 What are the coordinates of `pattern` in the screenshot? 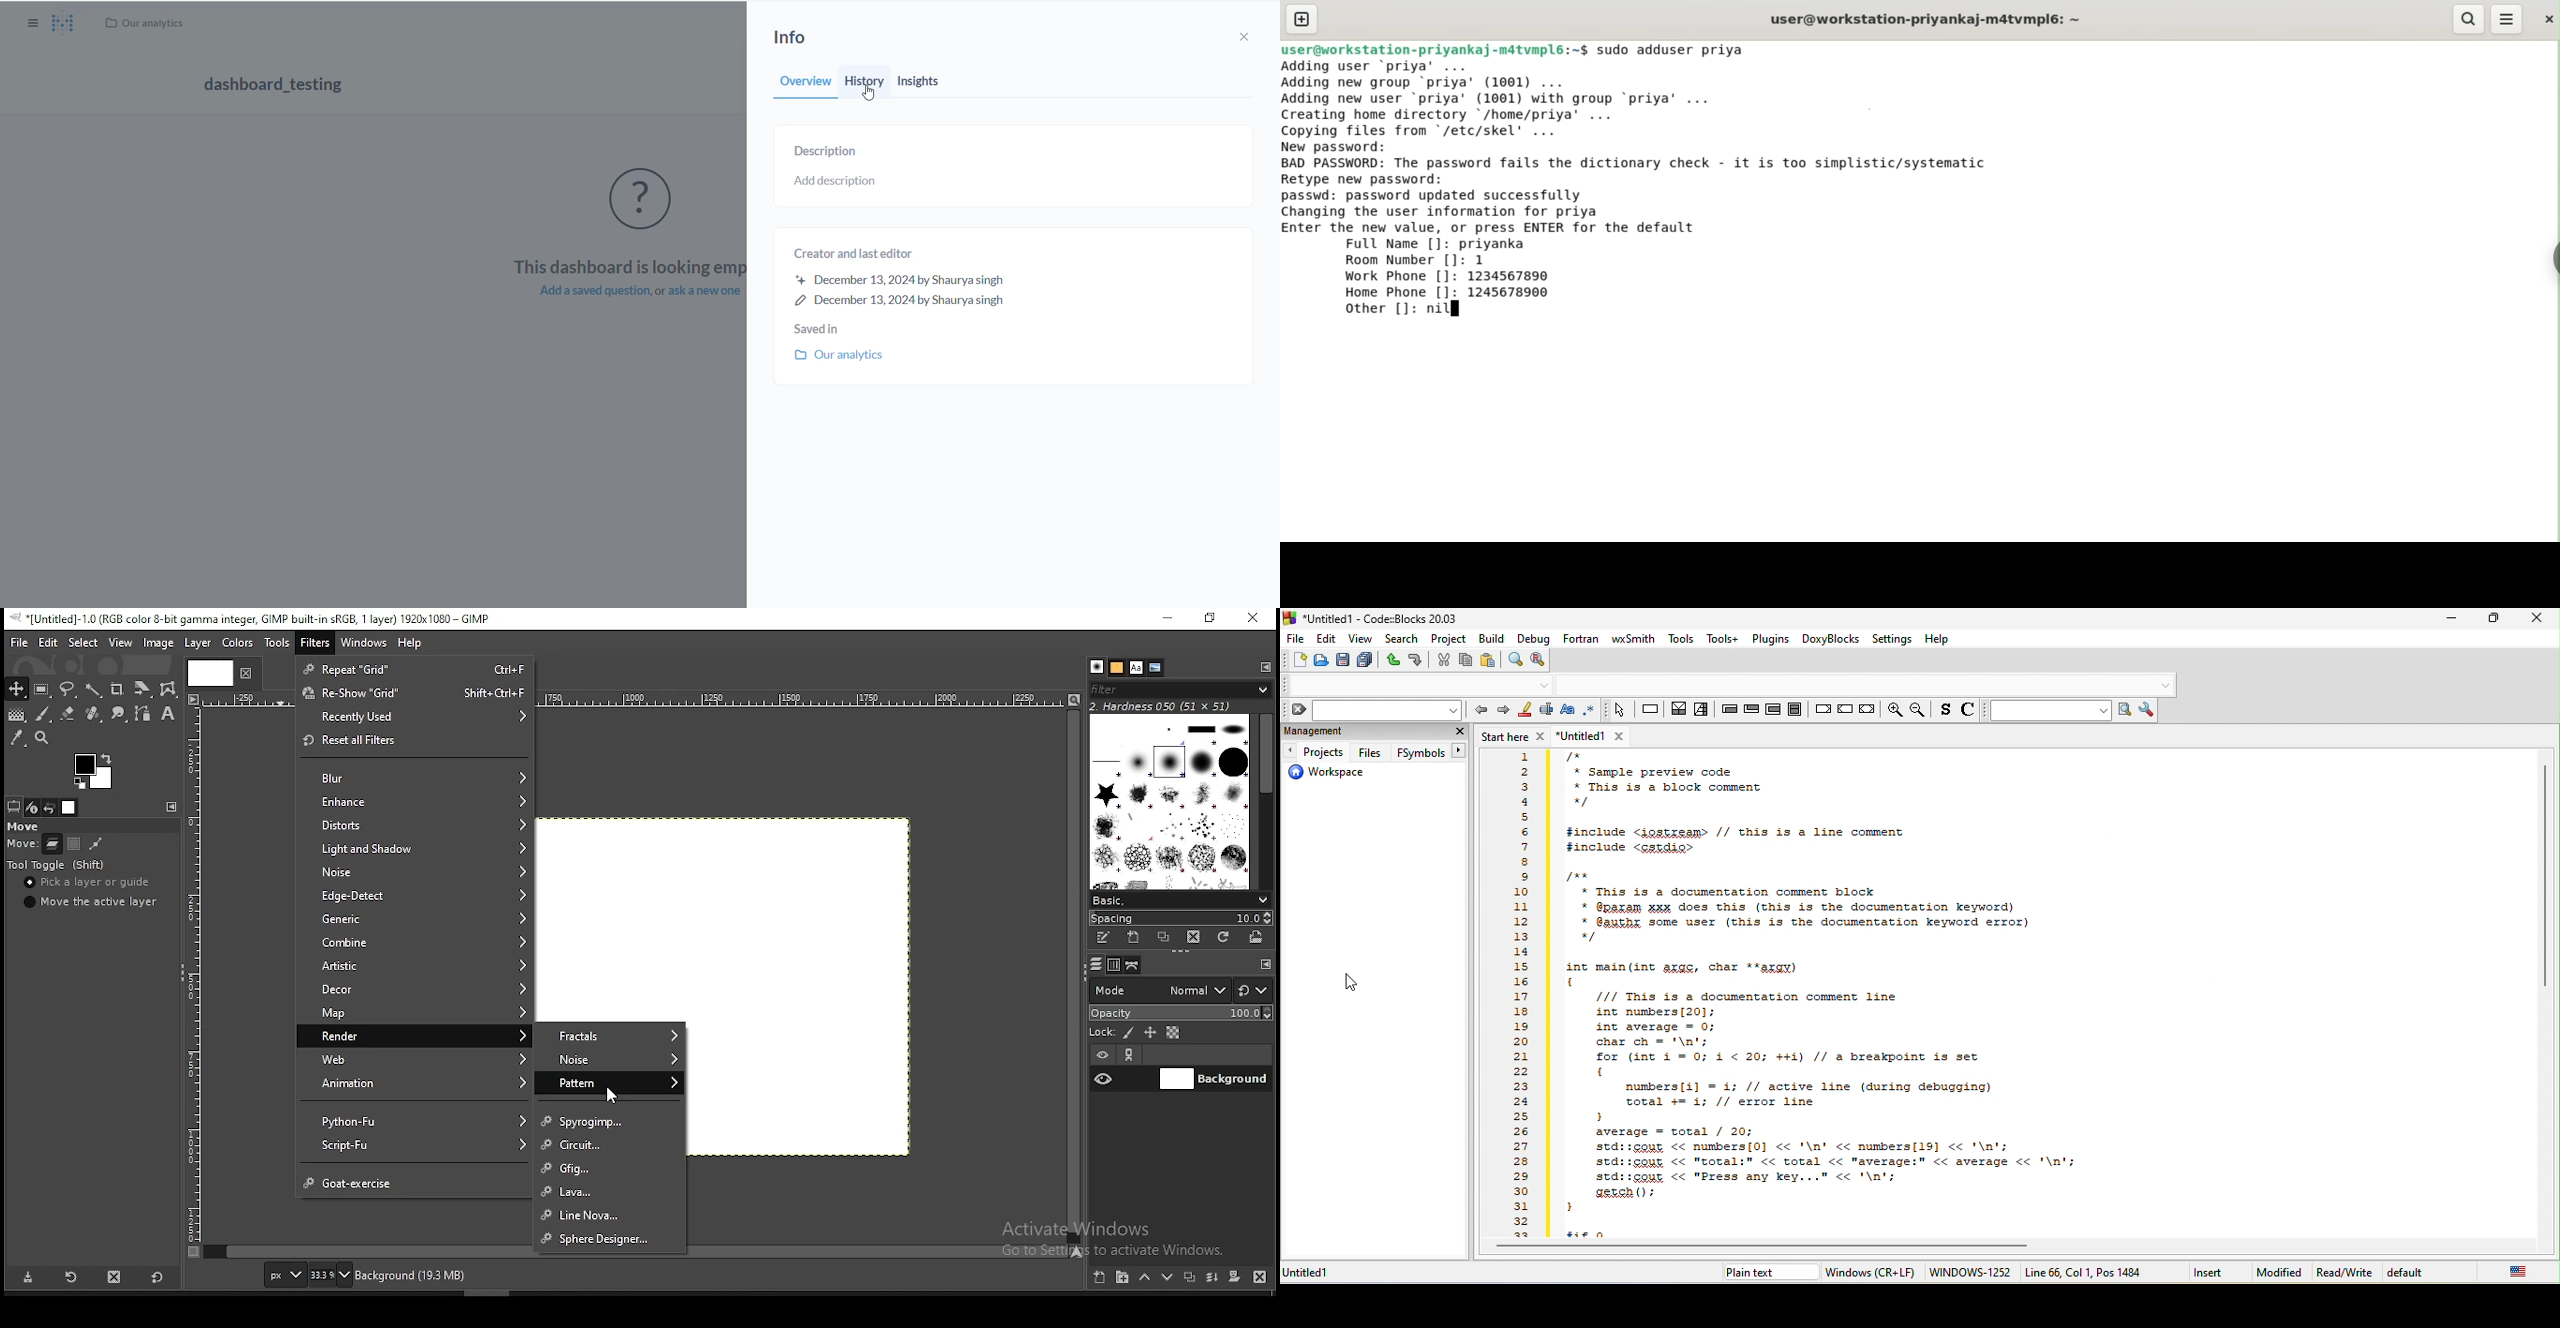 It's located at (610, 1083).